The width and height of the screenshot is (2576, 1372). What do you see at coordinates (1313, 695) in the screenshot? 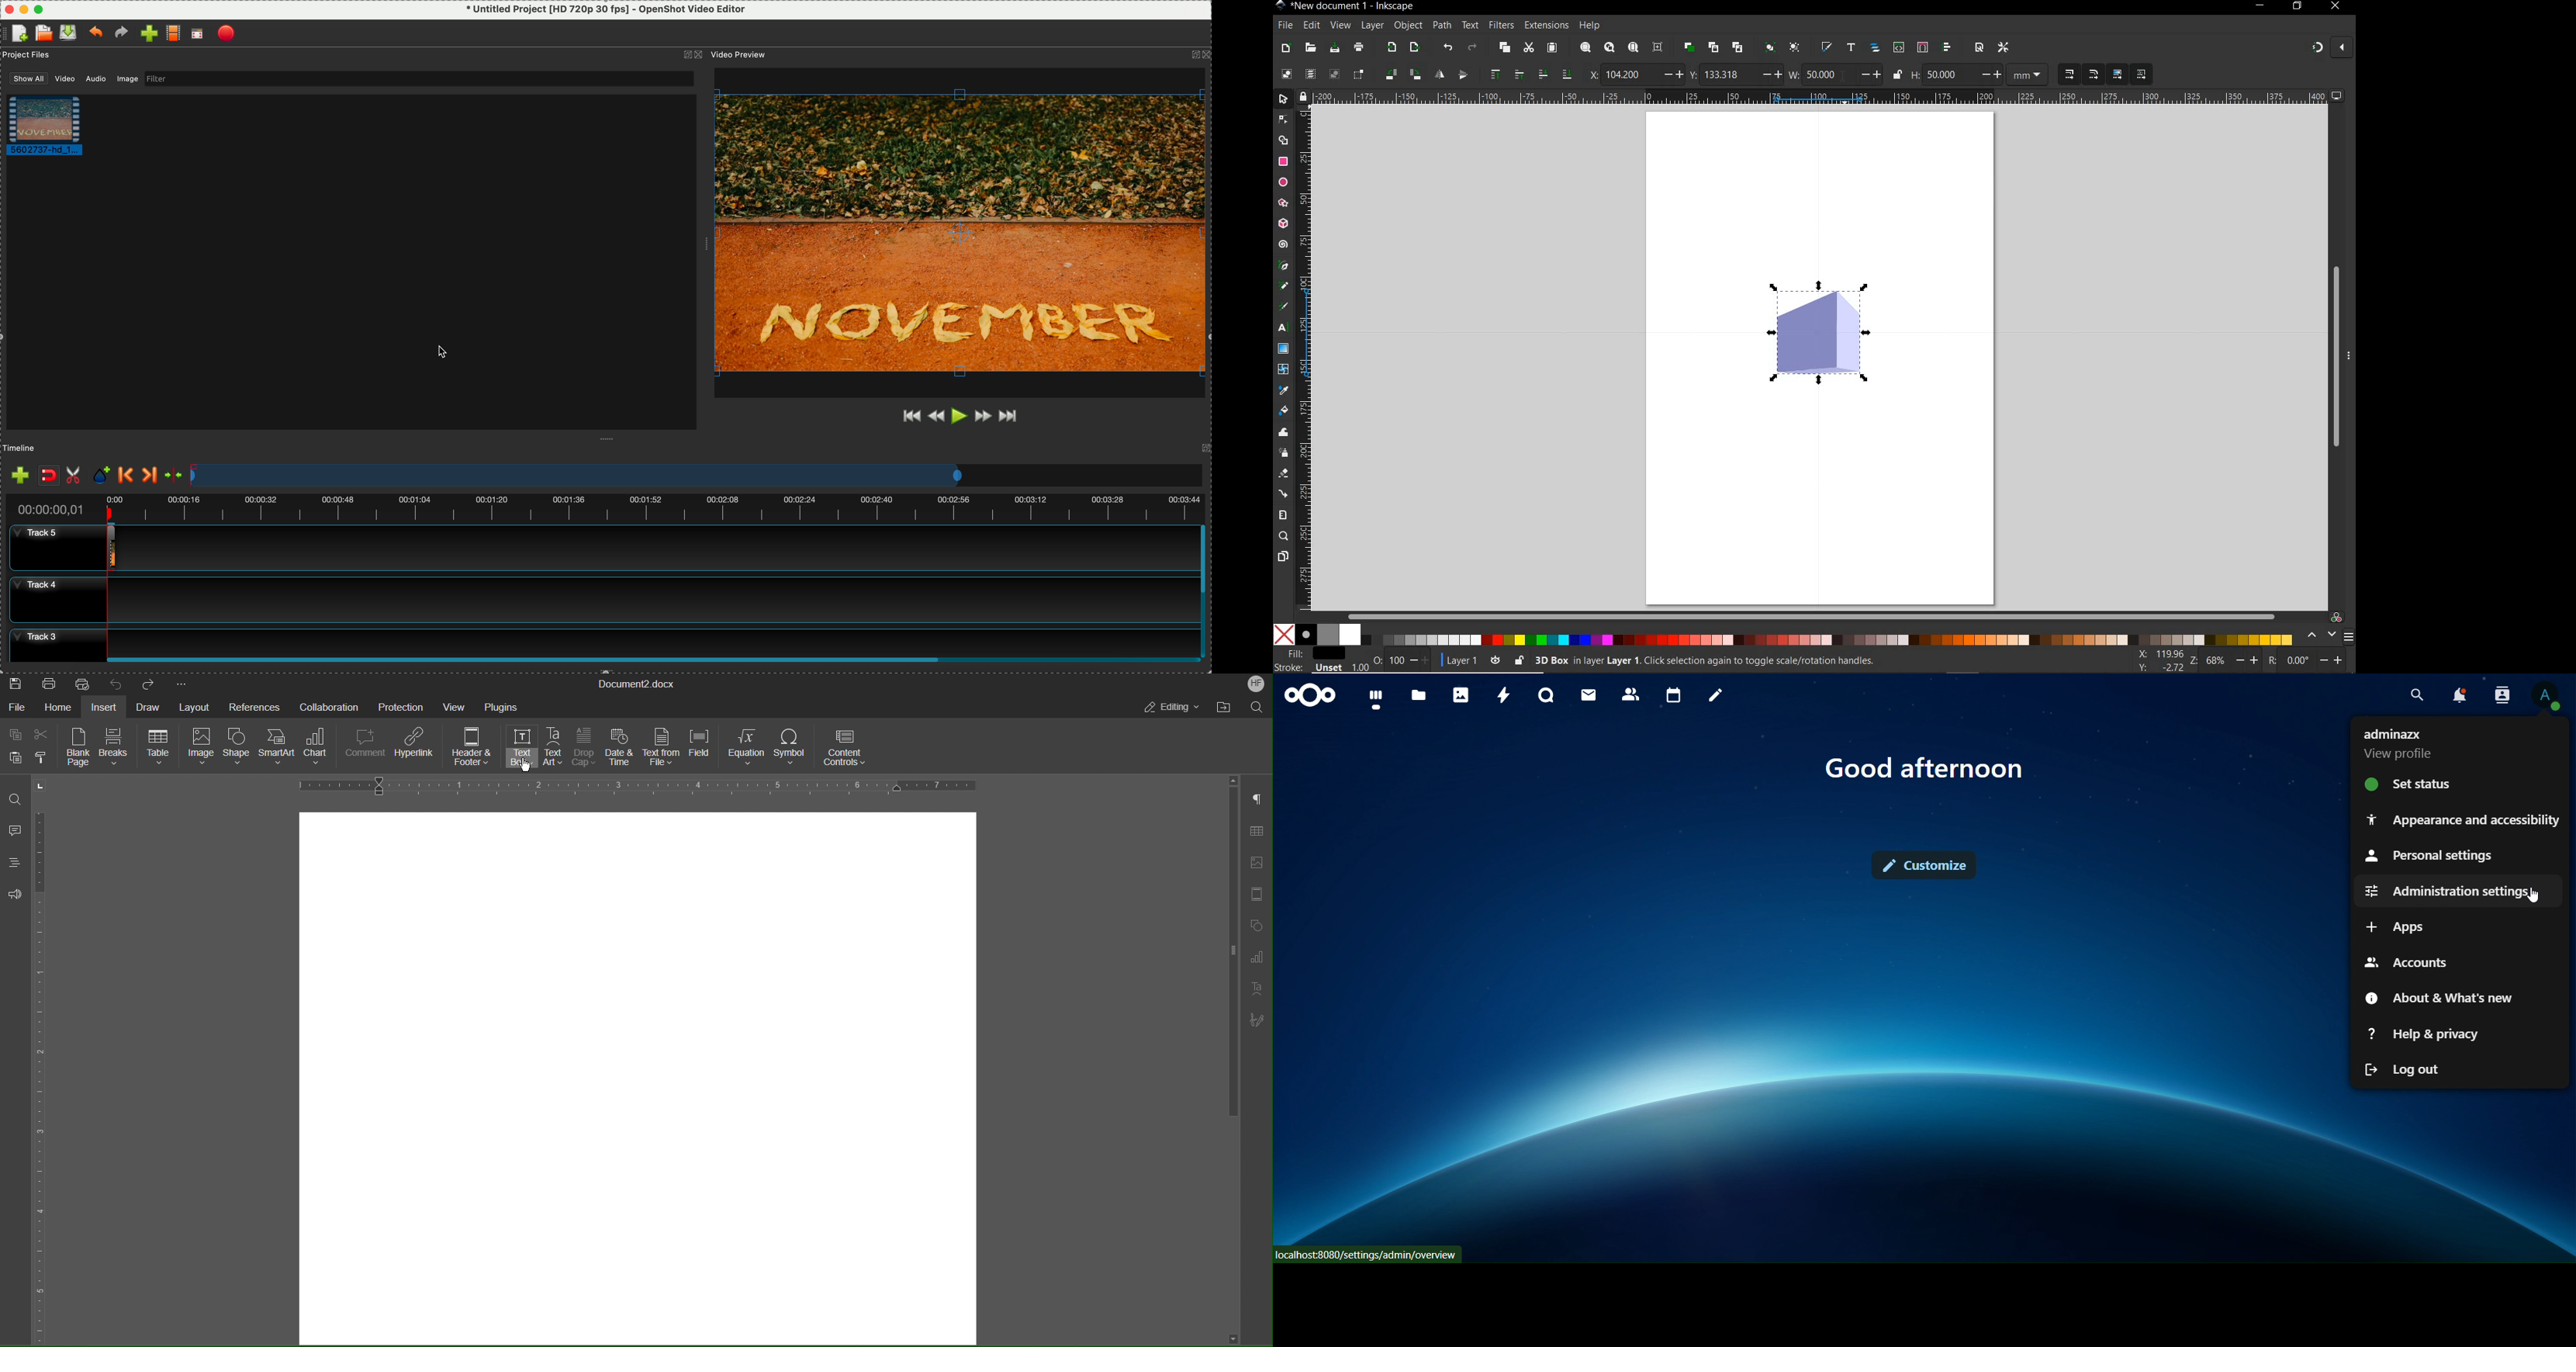
I see `icon` at bounding box center [1313, 695].